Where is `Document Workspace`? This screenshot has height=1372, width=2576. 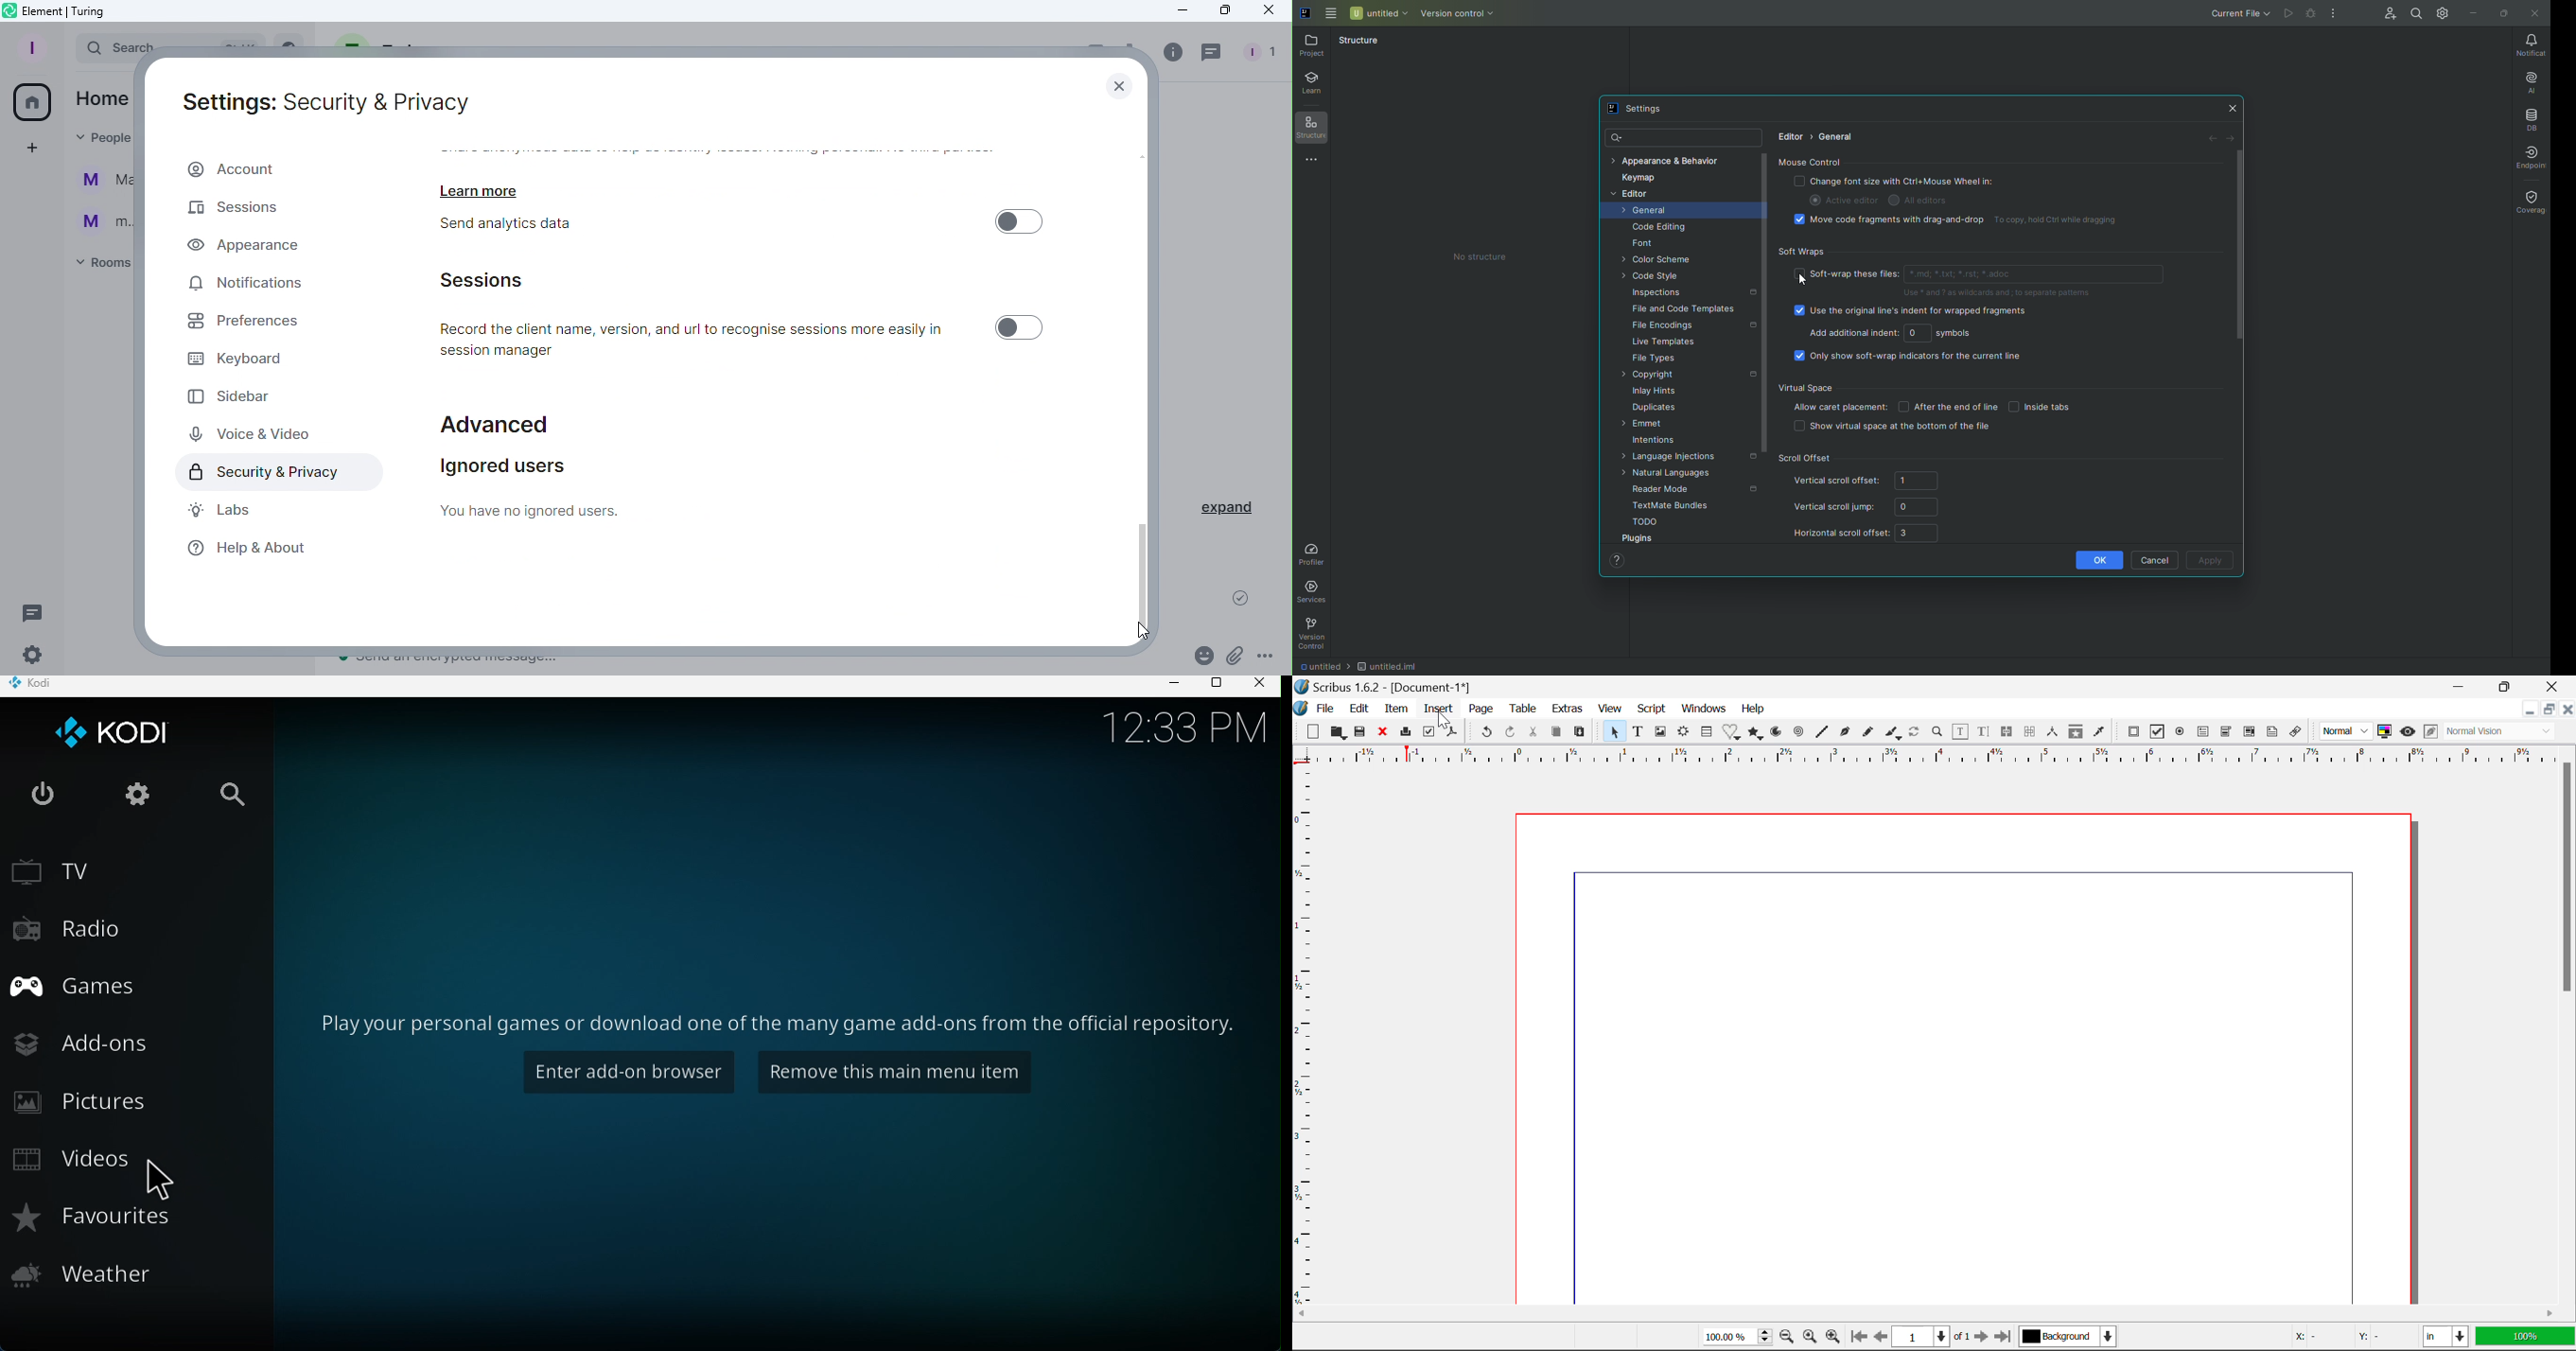
Document Workspace is located at coordinates (1958, 1054).